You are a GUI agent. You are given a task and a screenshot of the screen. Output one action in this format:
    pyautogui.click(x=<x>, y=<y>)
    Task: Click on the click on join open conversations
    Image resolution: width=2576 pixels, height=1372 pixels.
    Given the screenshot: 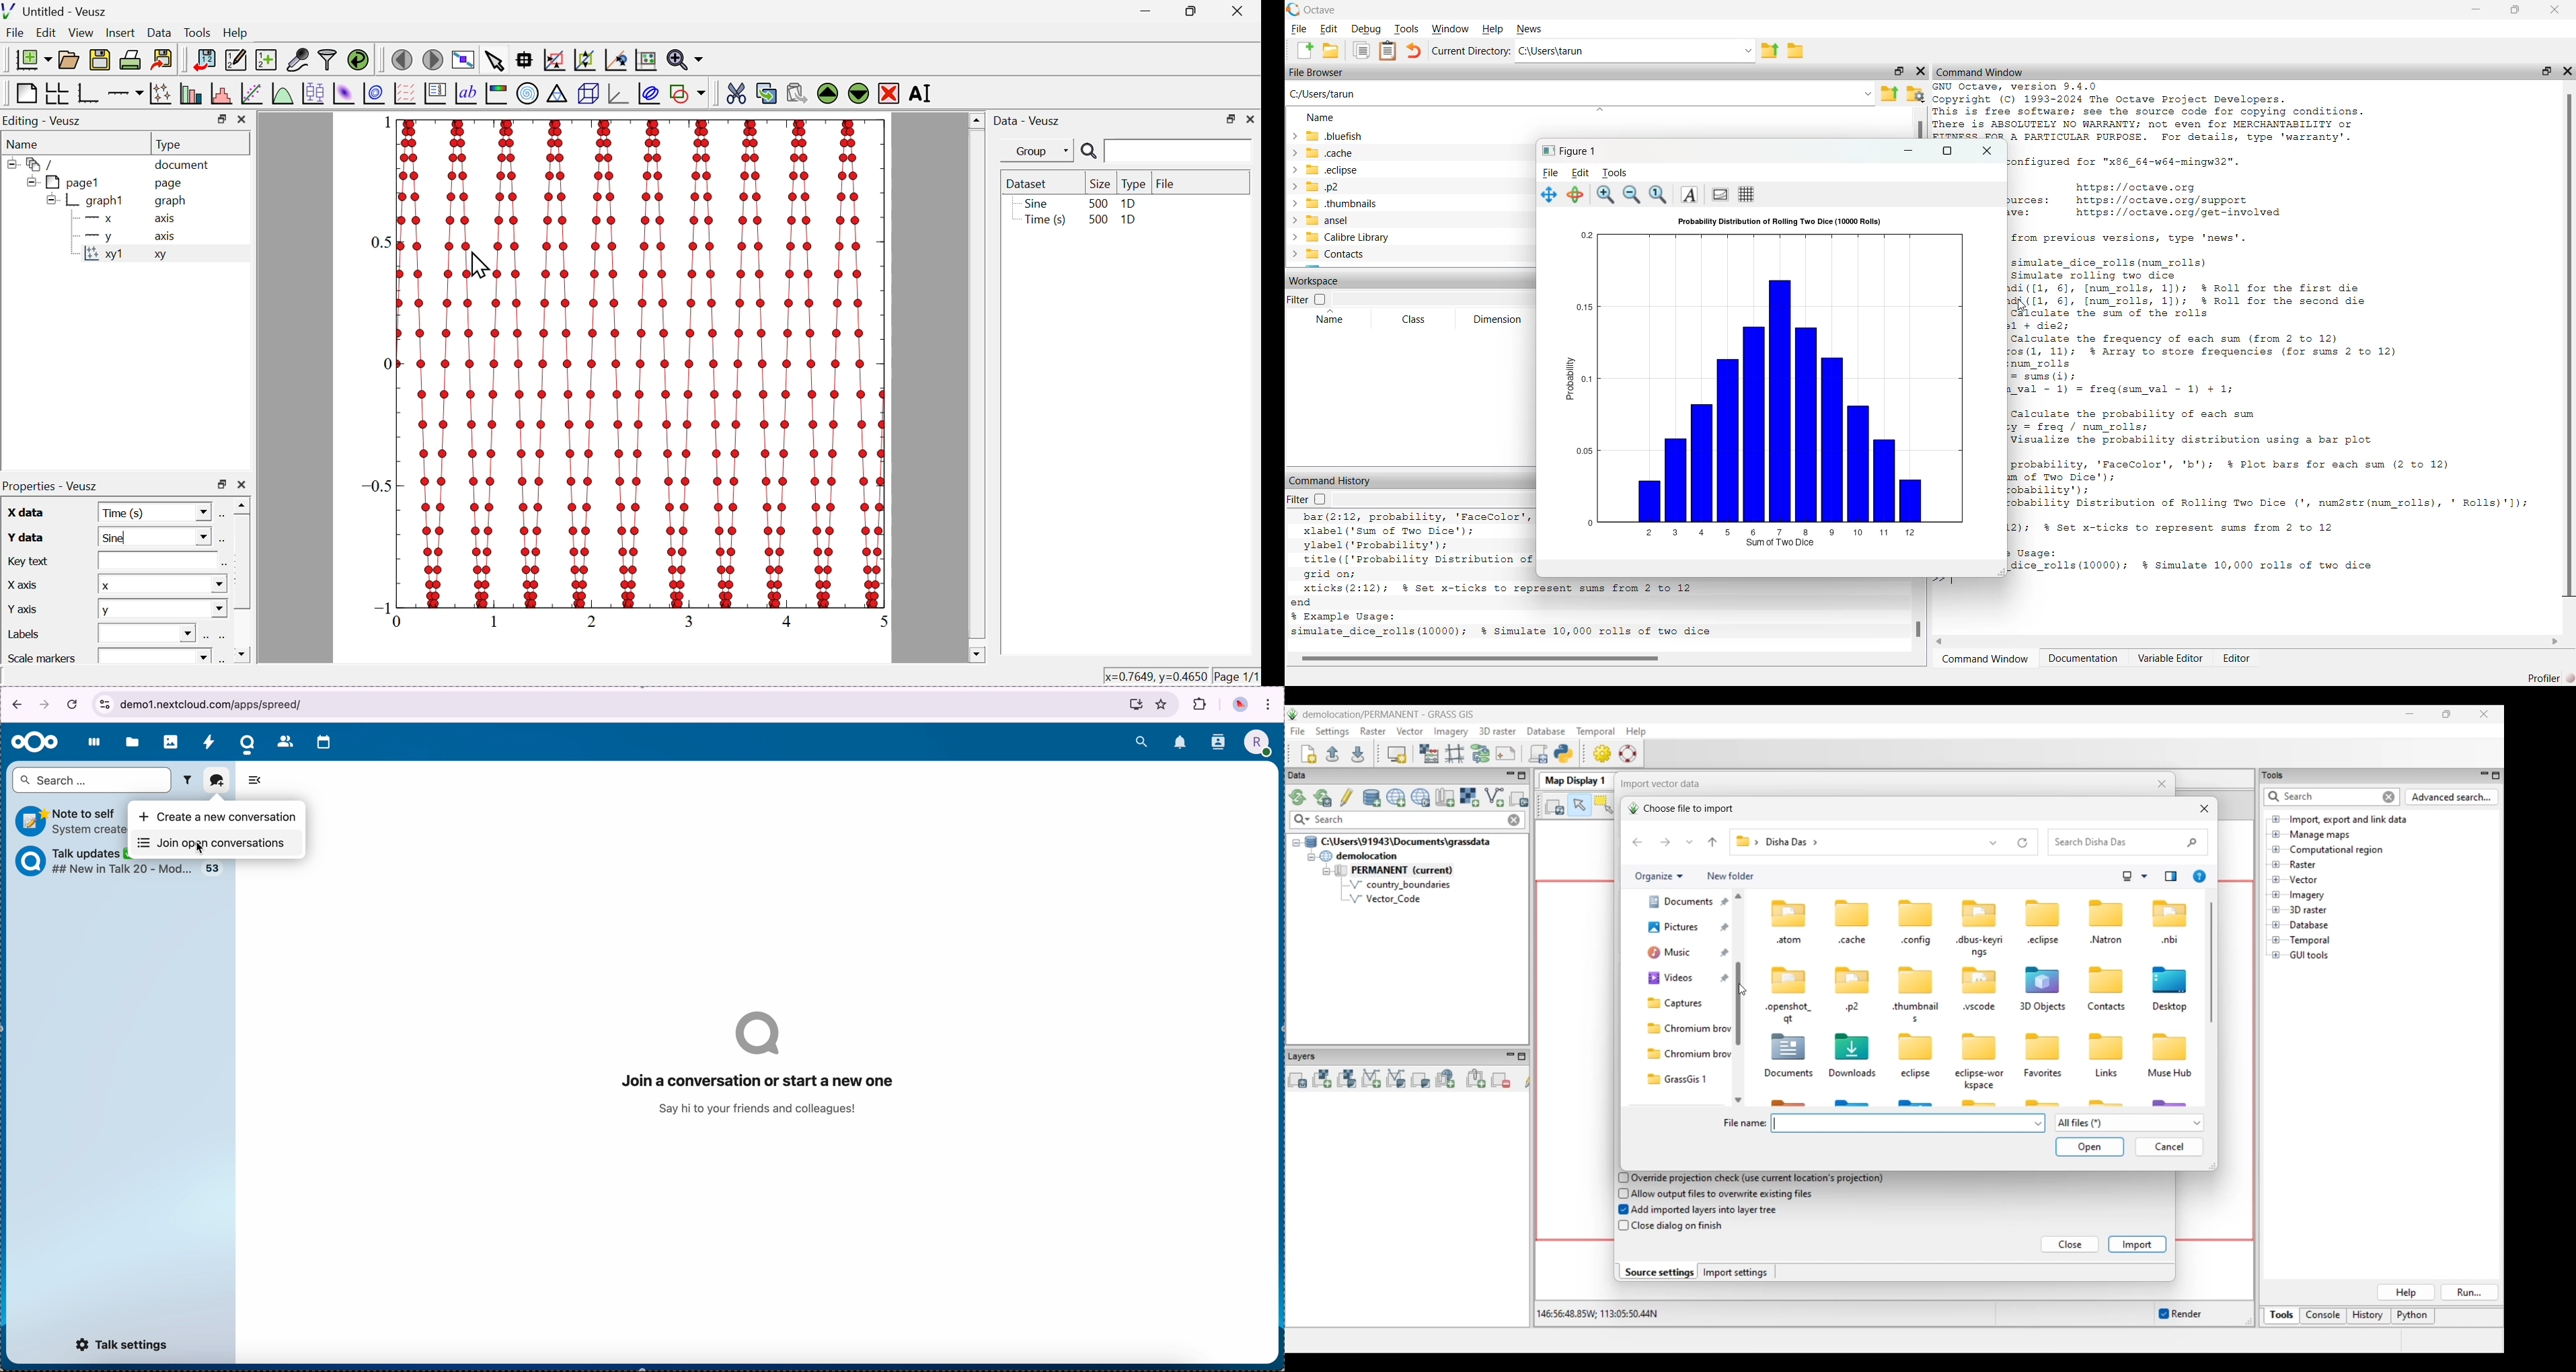 What is the action you would take?
    pyautogui.click(x=213, y=842)
    